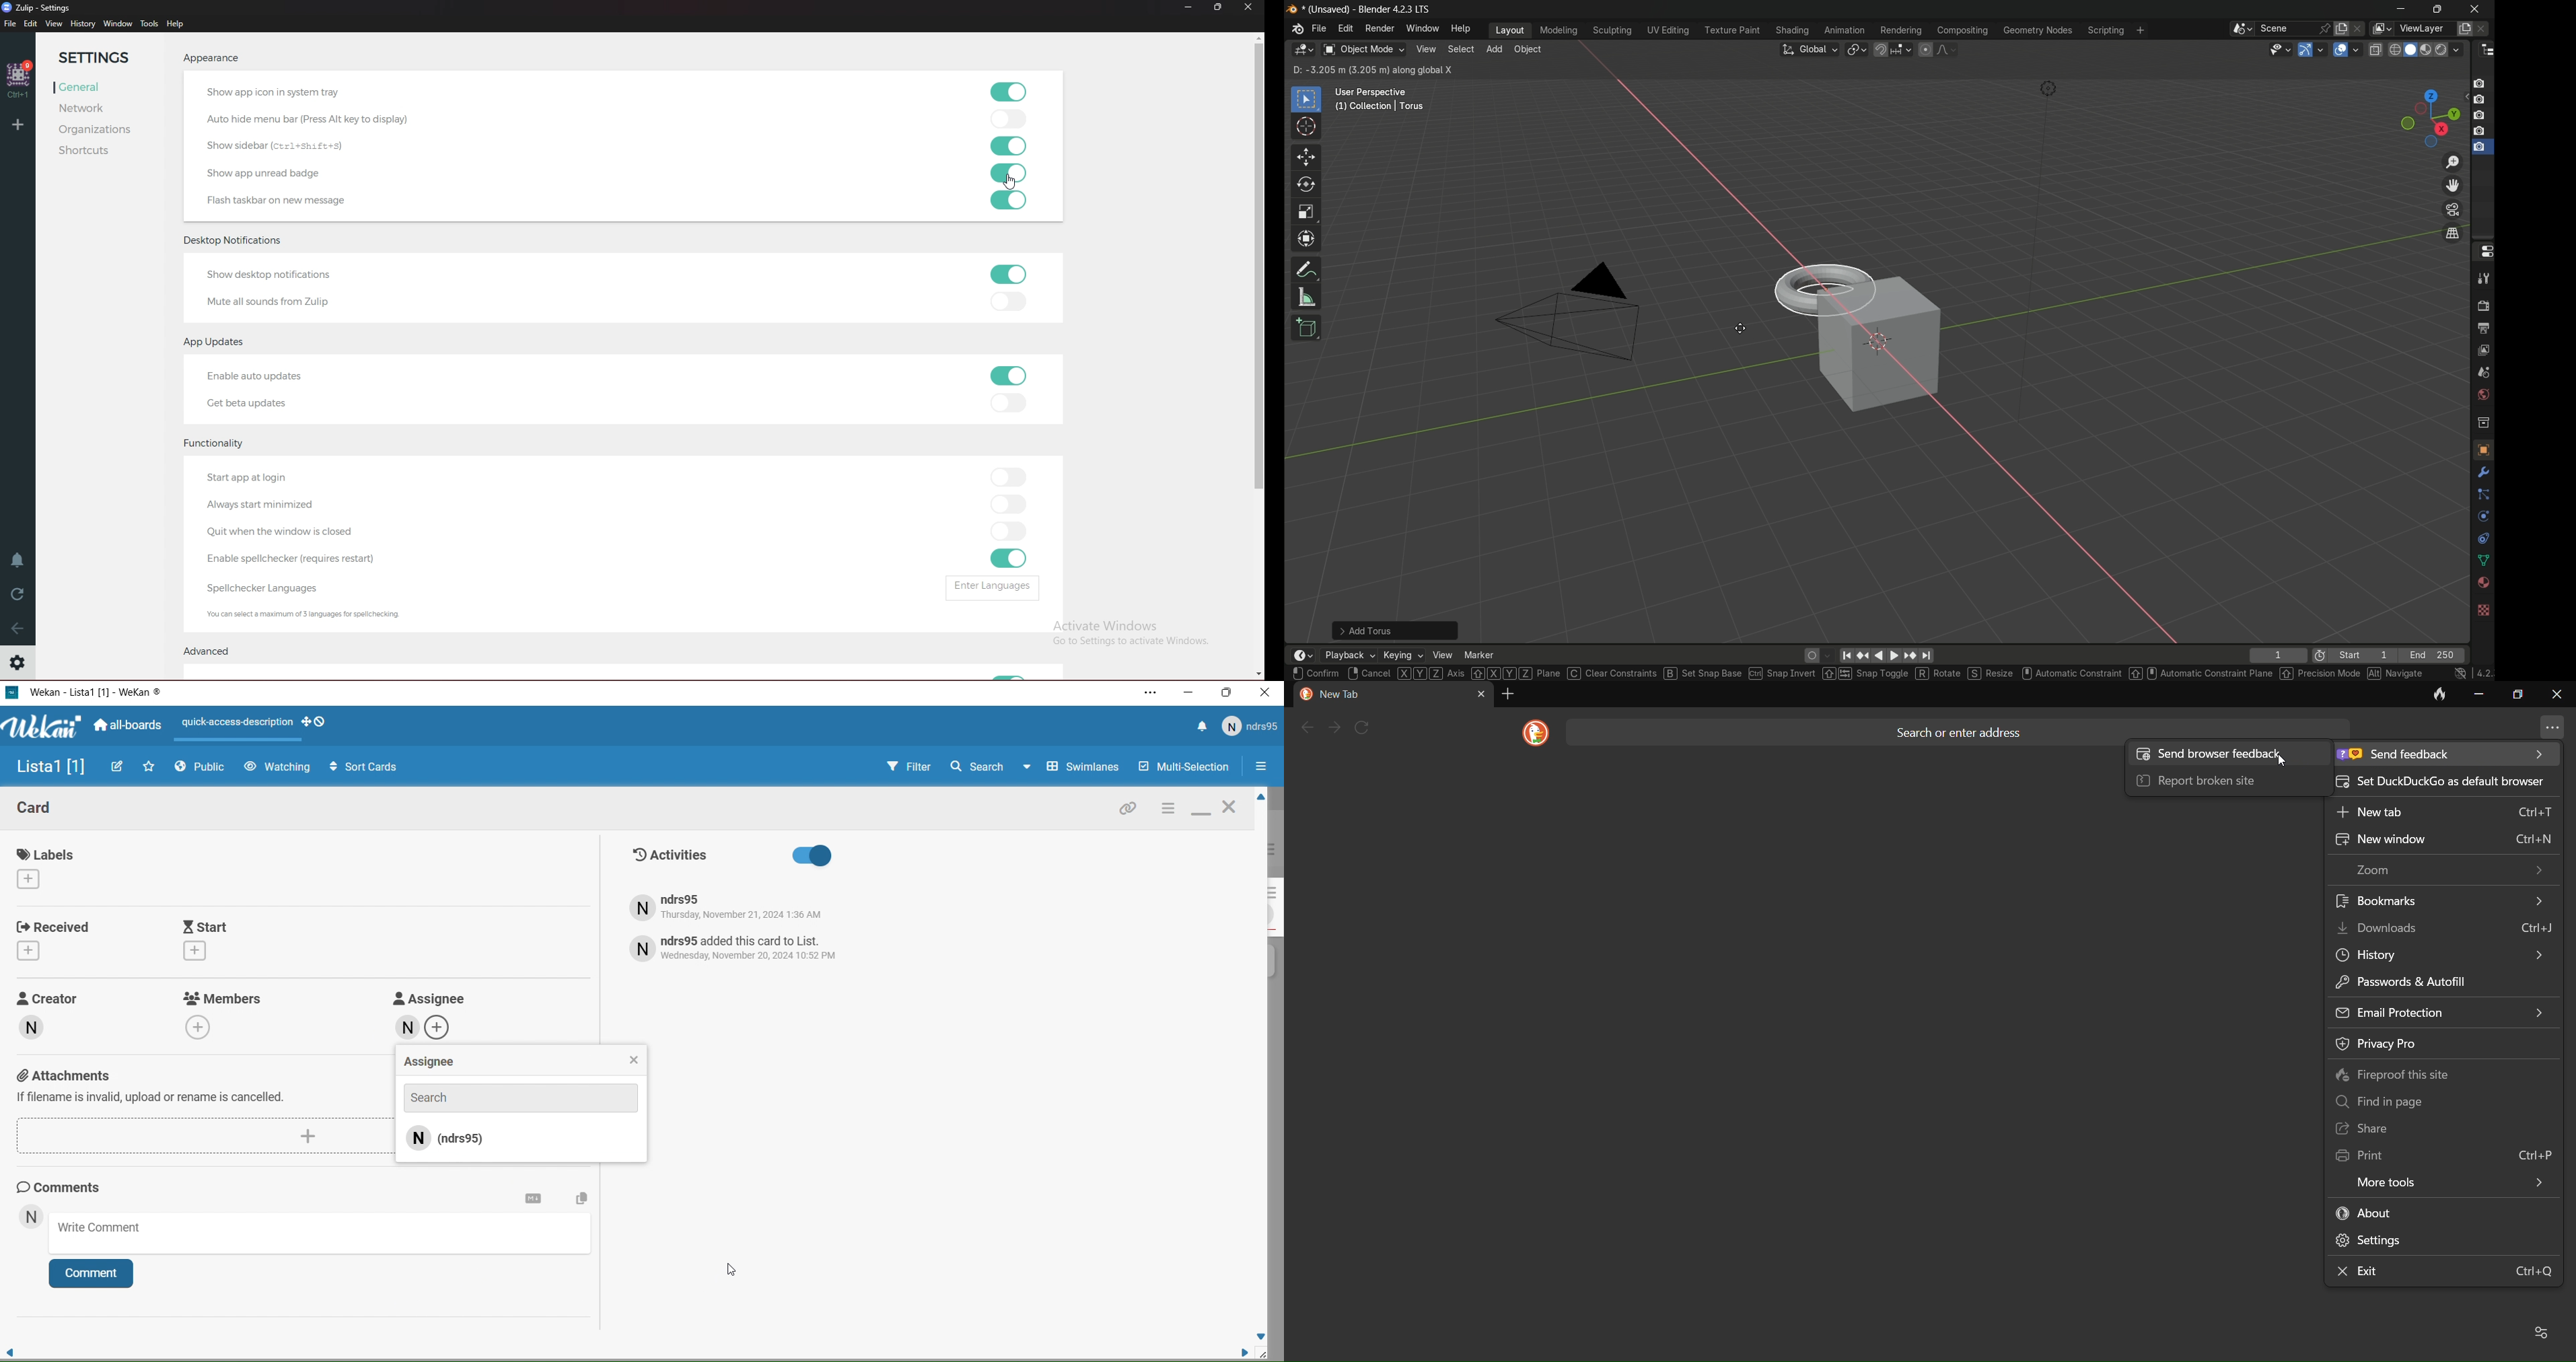 This screenshot has height=1372, width=2576. I want to click on Wekan, so click(96, 693).